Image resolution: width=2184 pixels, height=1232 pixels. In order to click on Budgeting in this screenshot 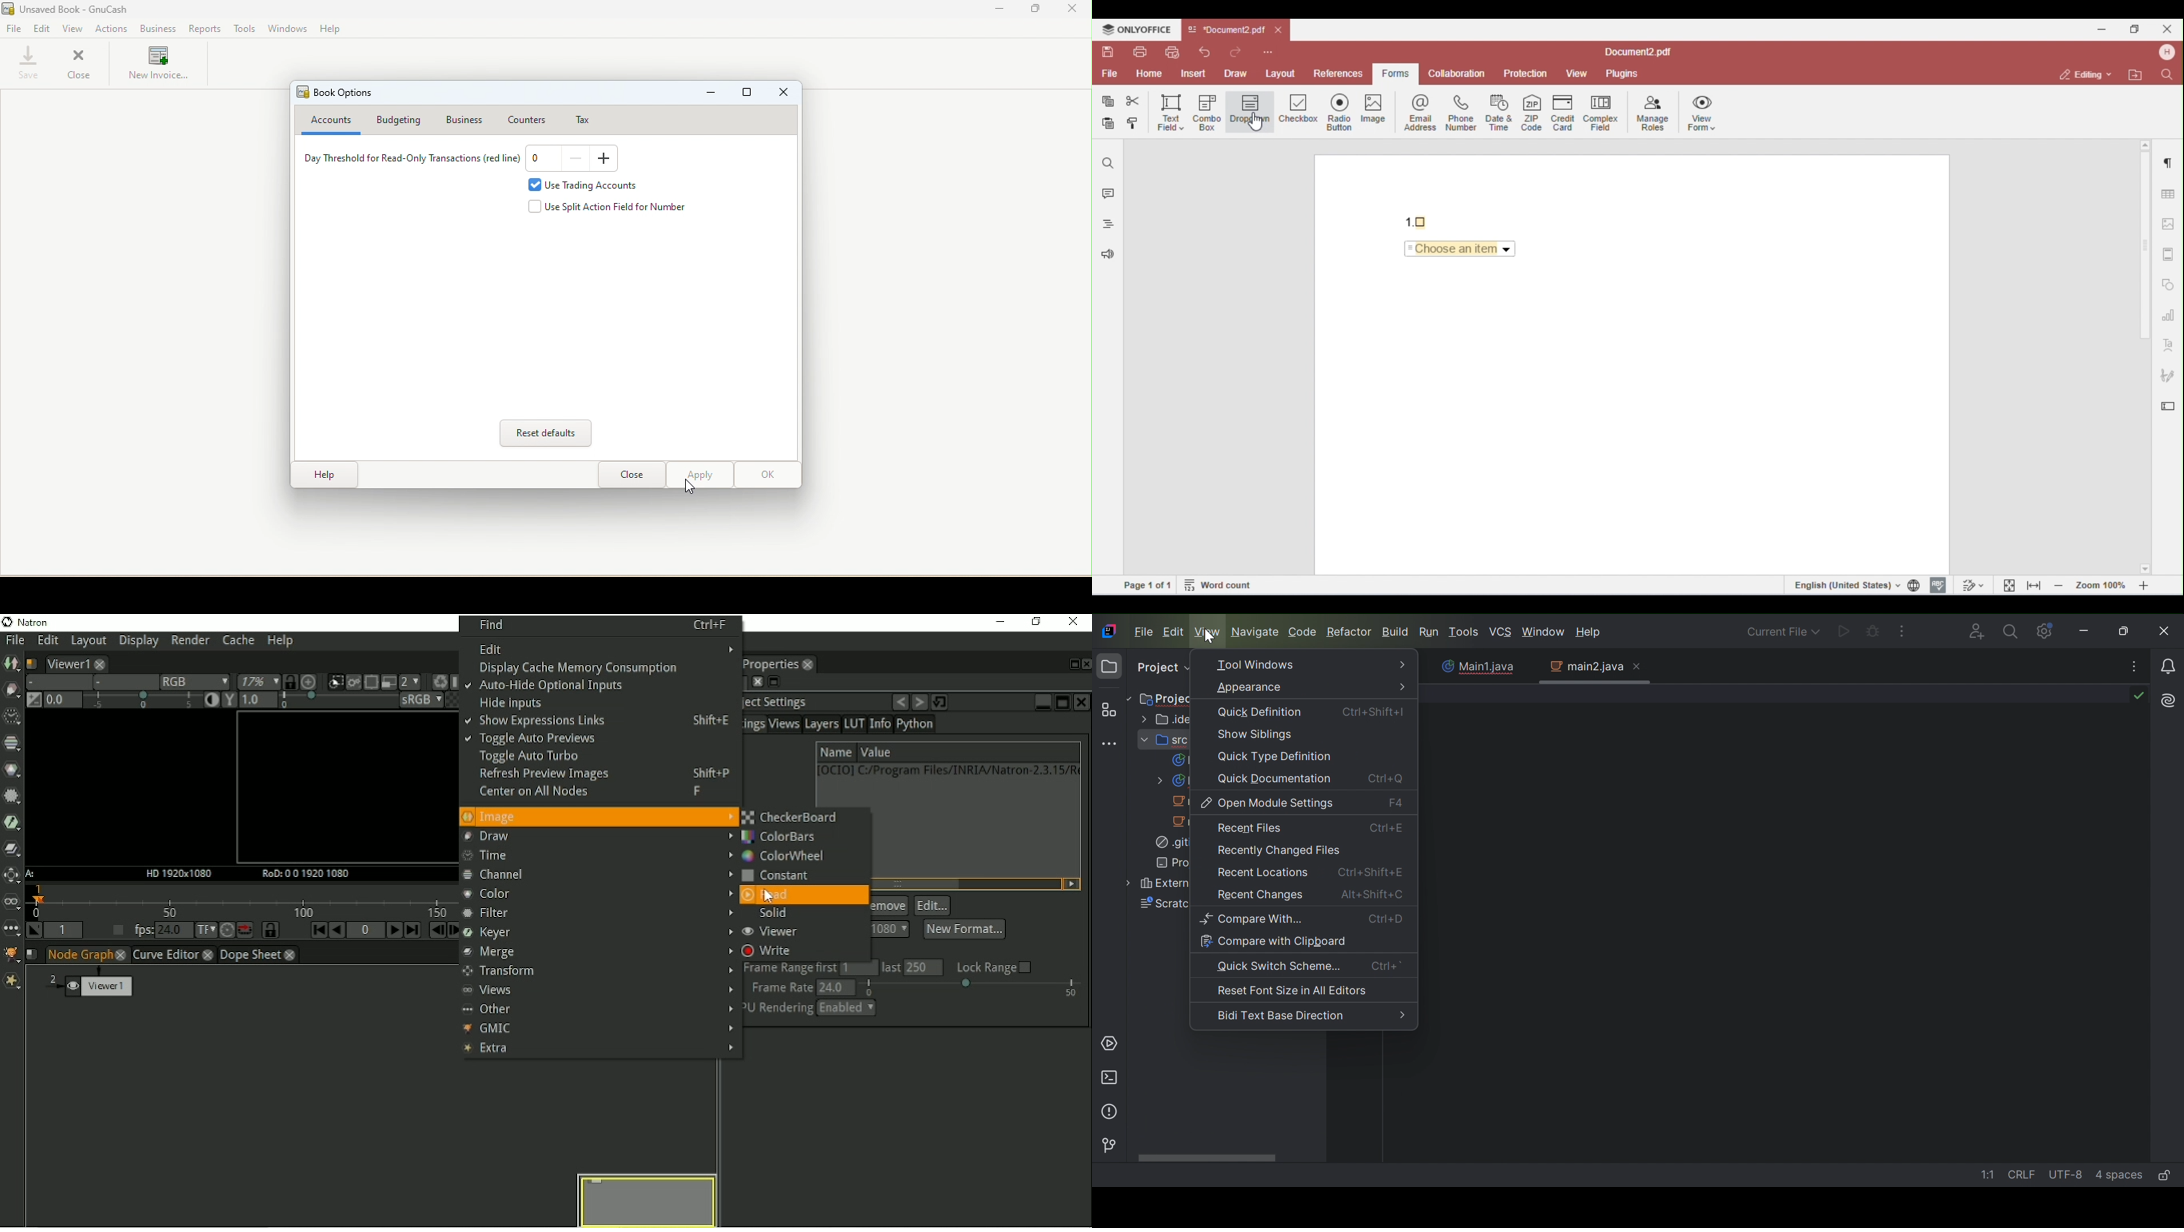, I will do `click(402, 121)`.